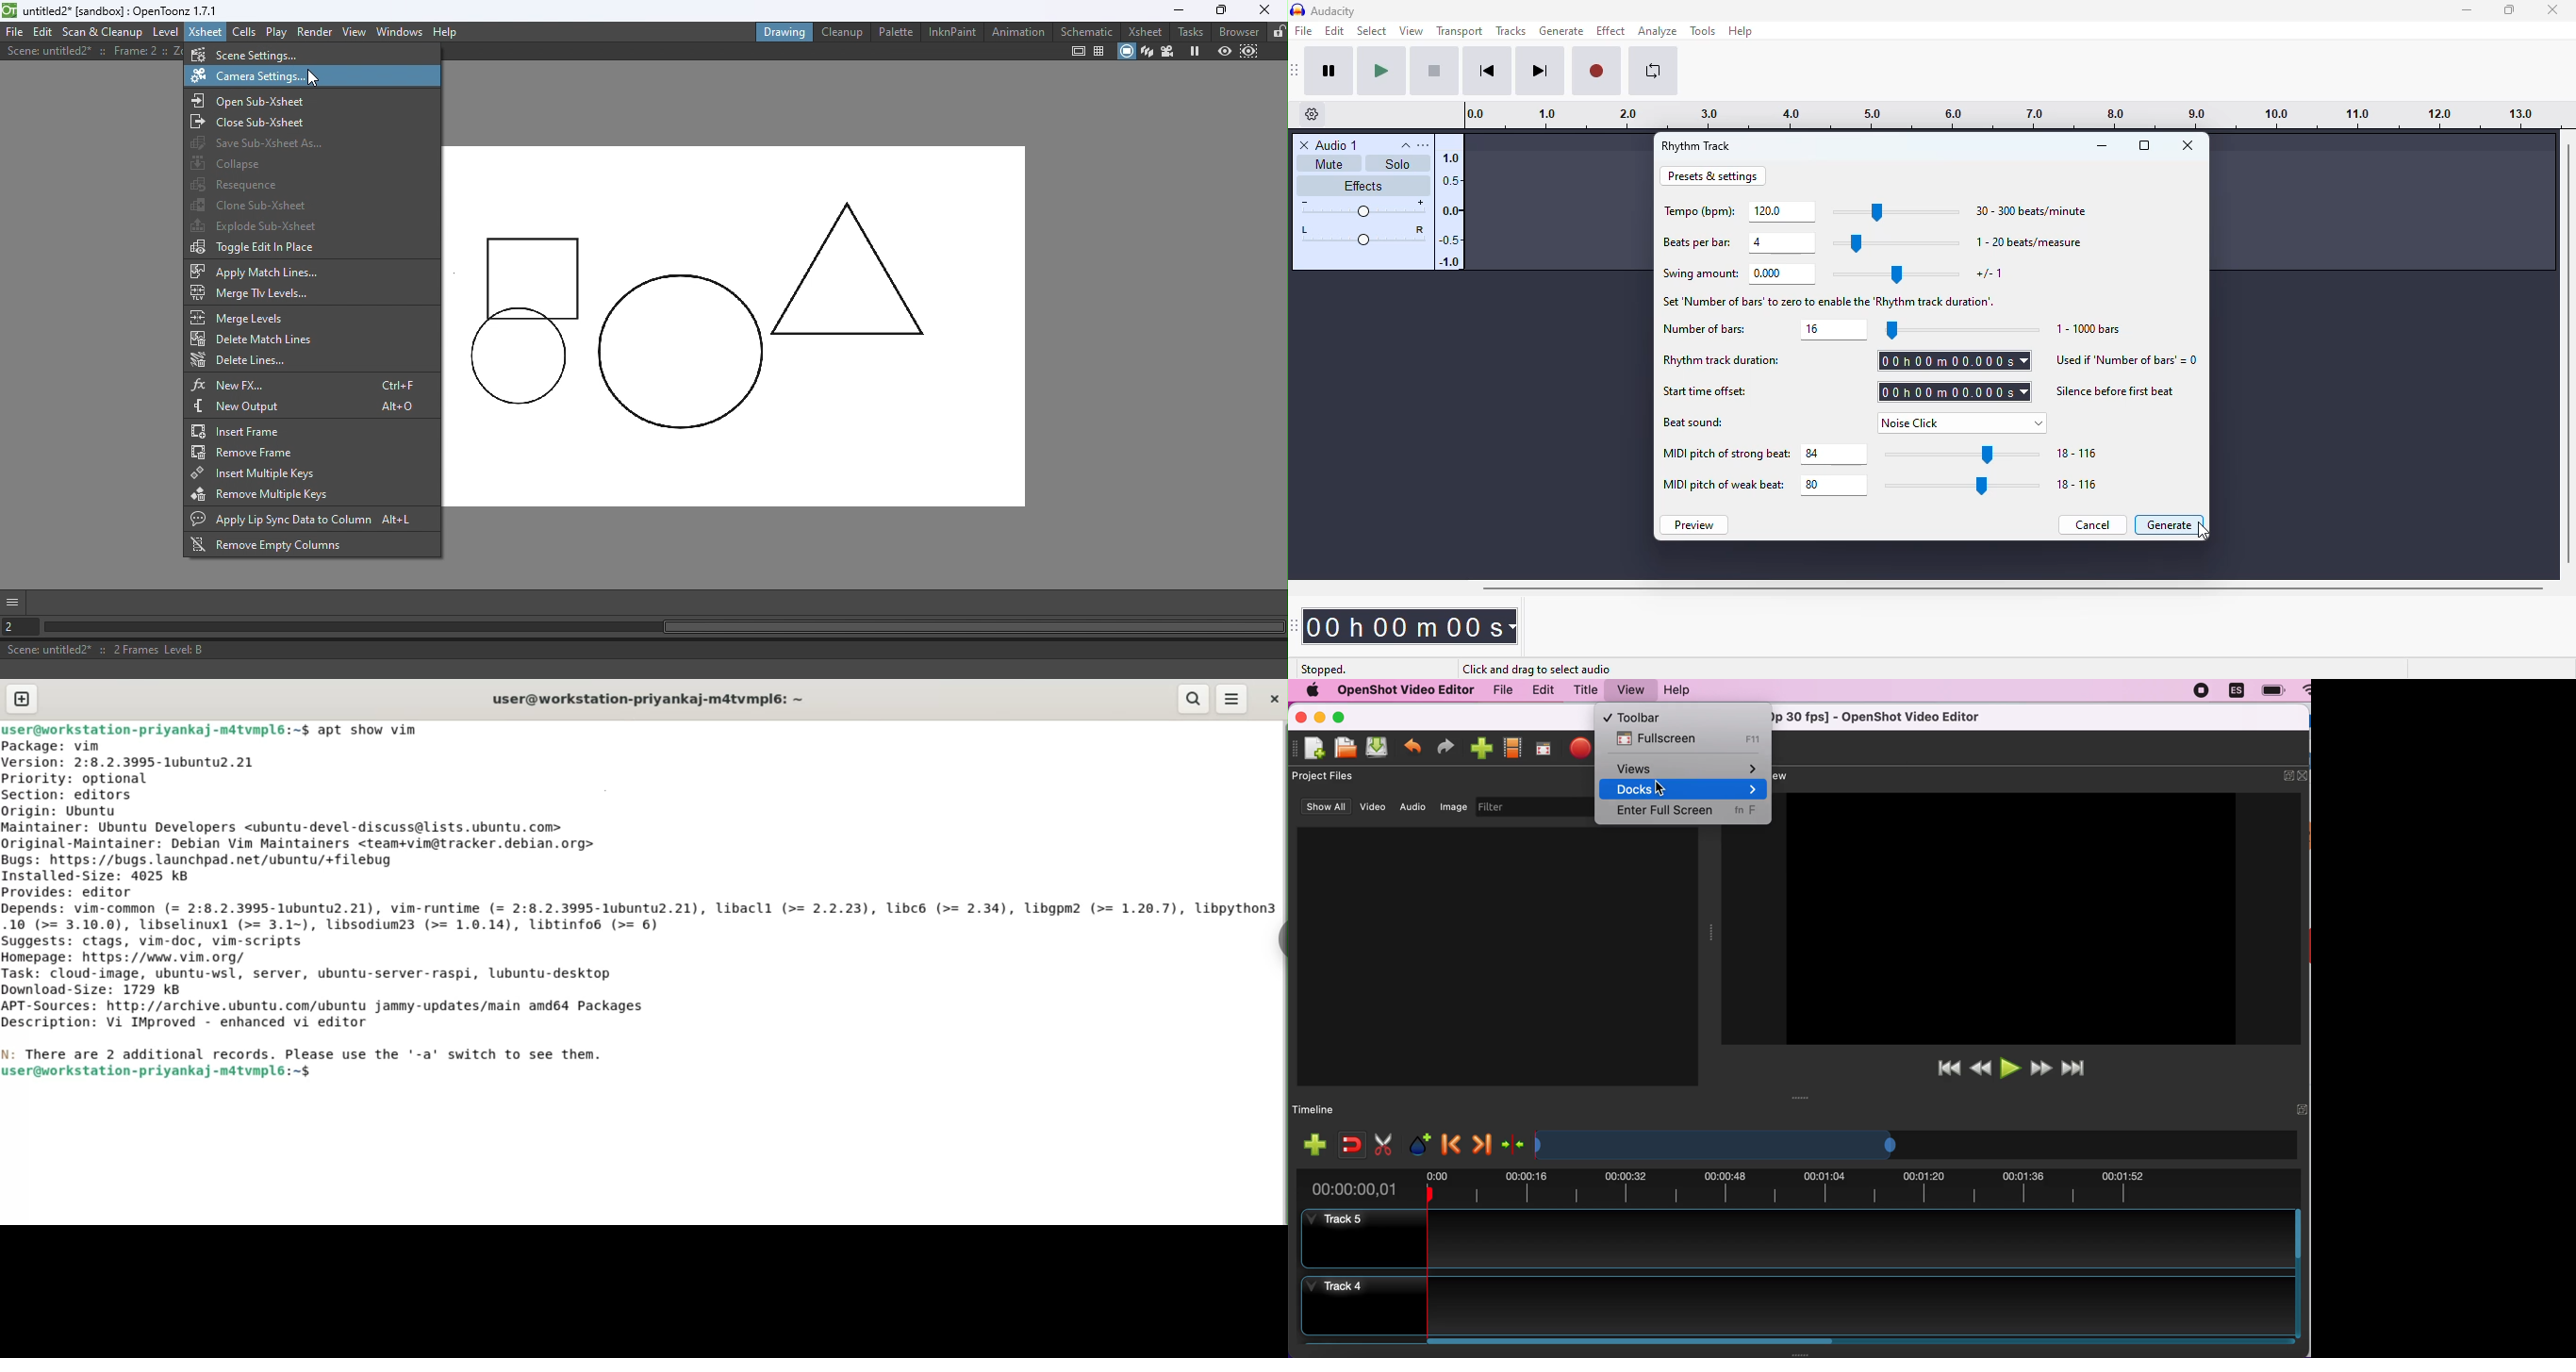 The image size is (2576, 1372). What do you see at coordinates (1384, 1143) in the screenshot?
I see `cut` at bounding box center [1384, 1143].